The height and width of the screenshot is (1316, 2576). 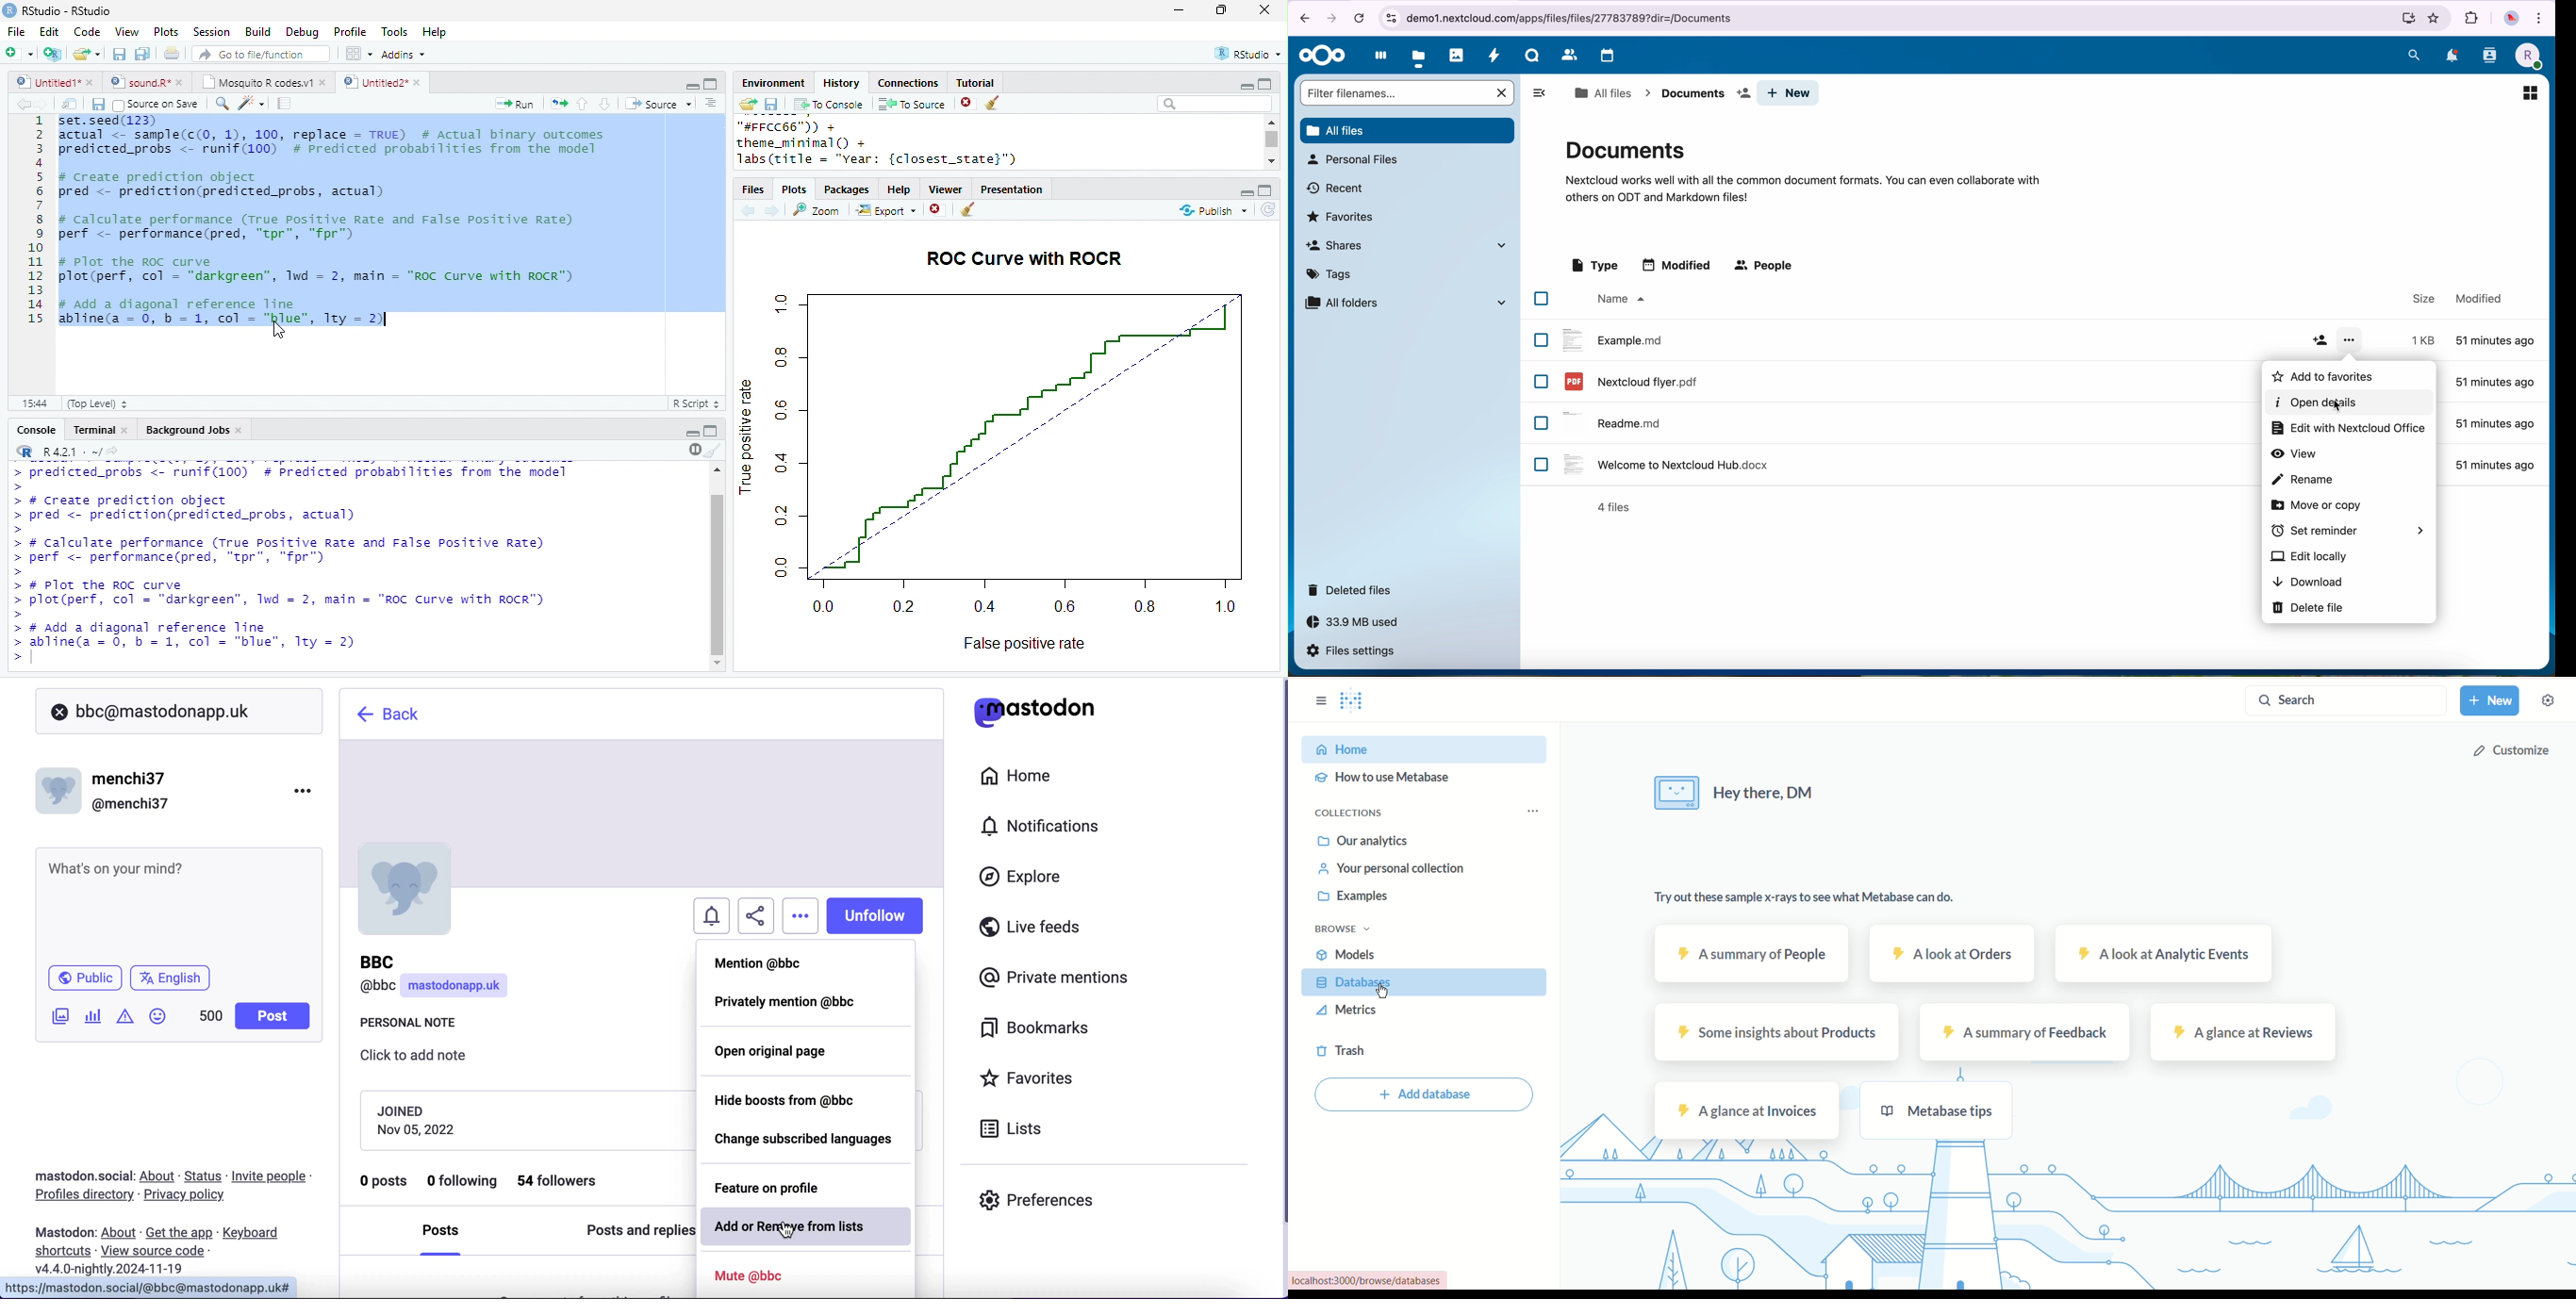 I want to click on R Script, so click(x=697, y=403).